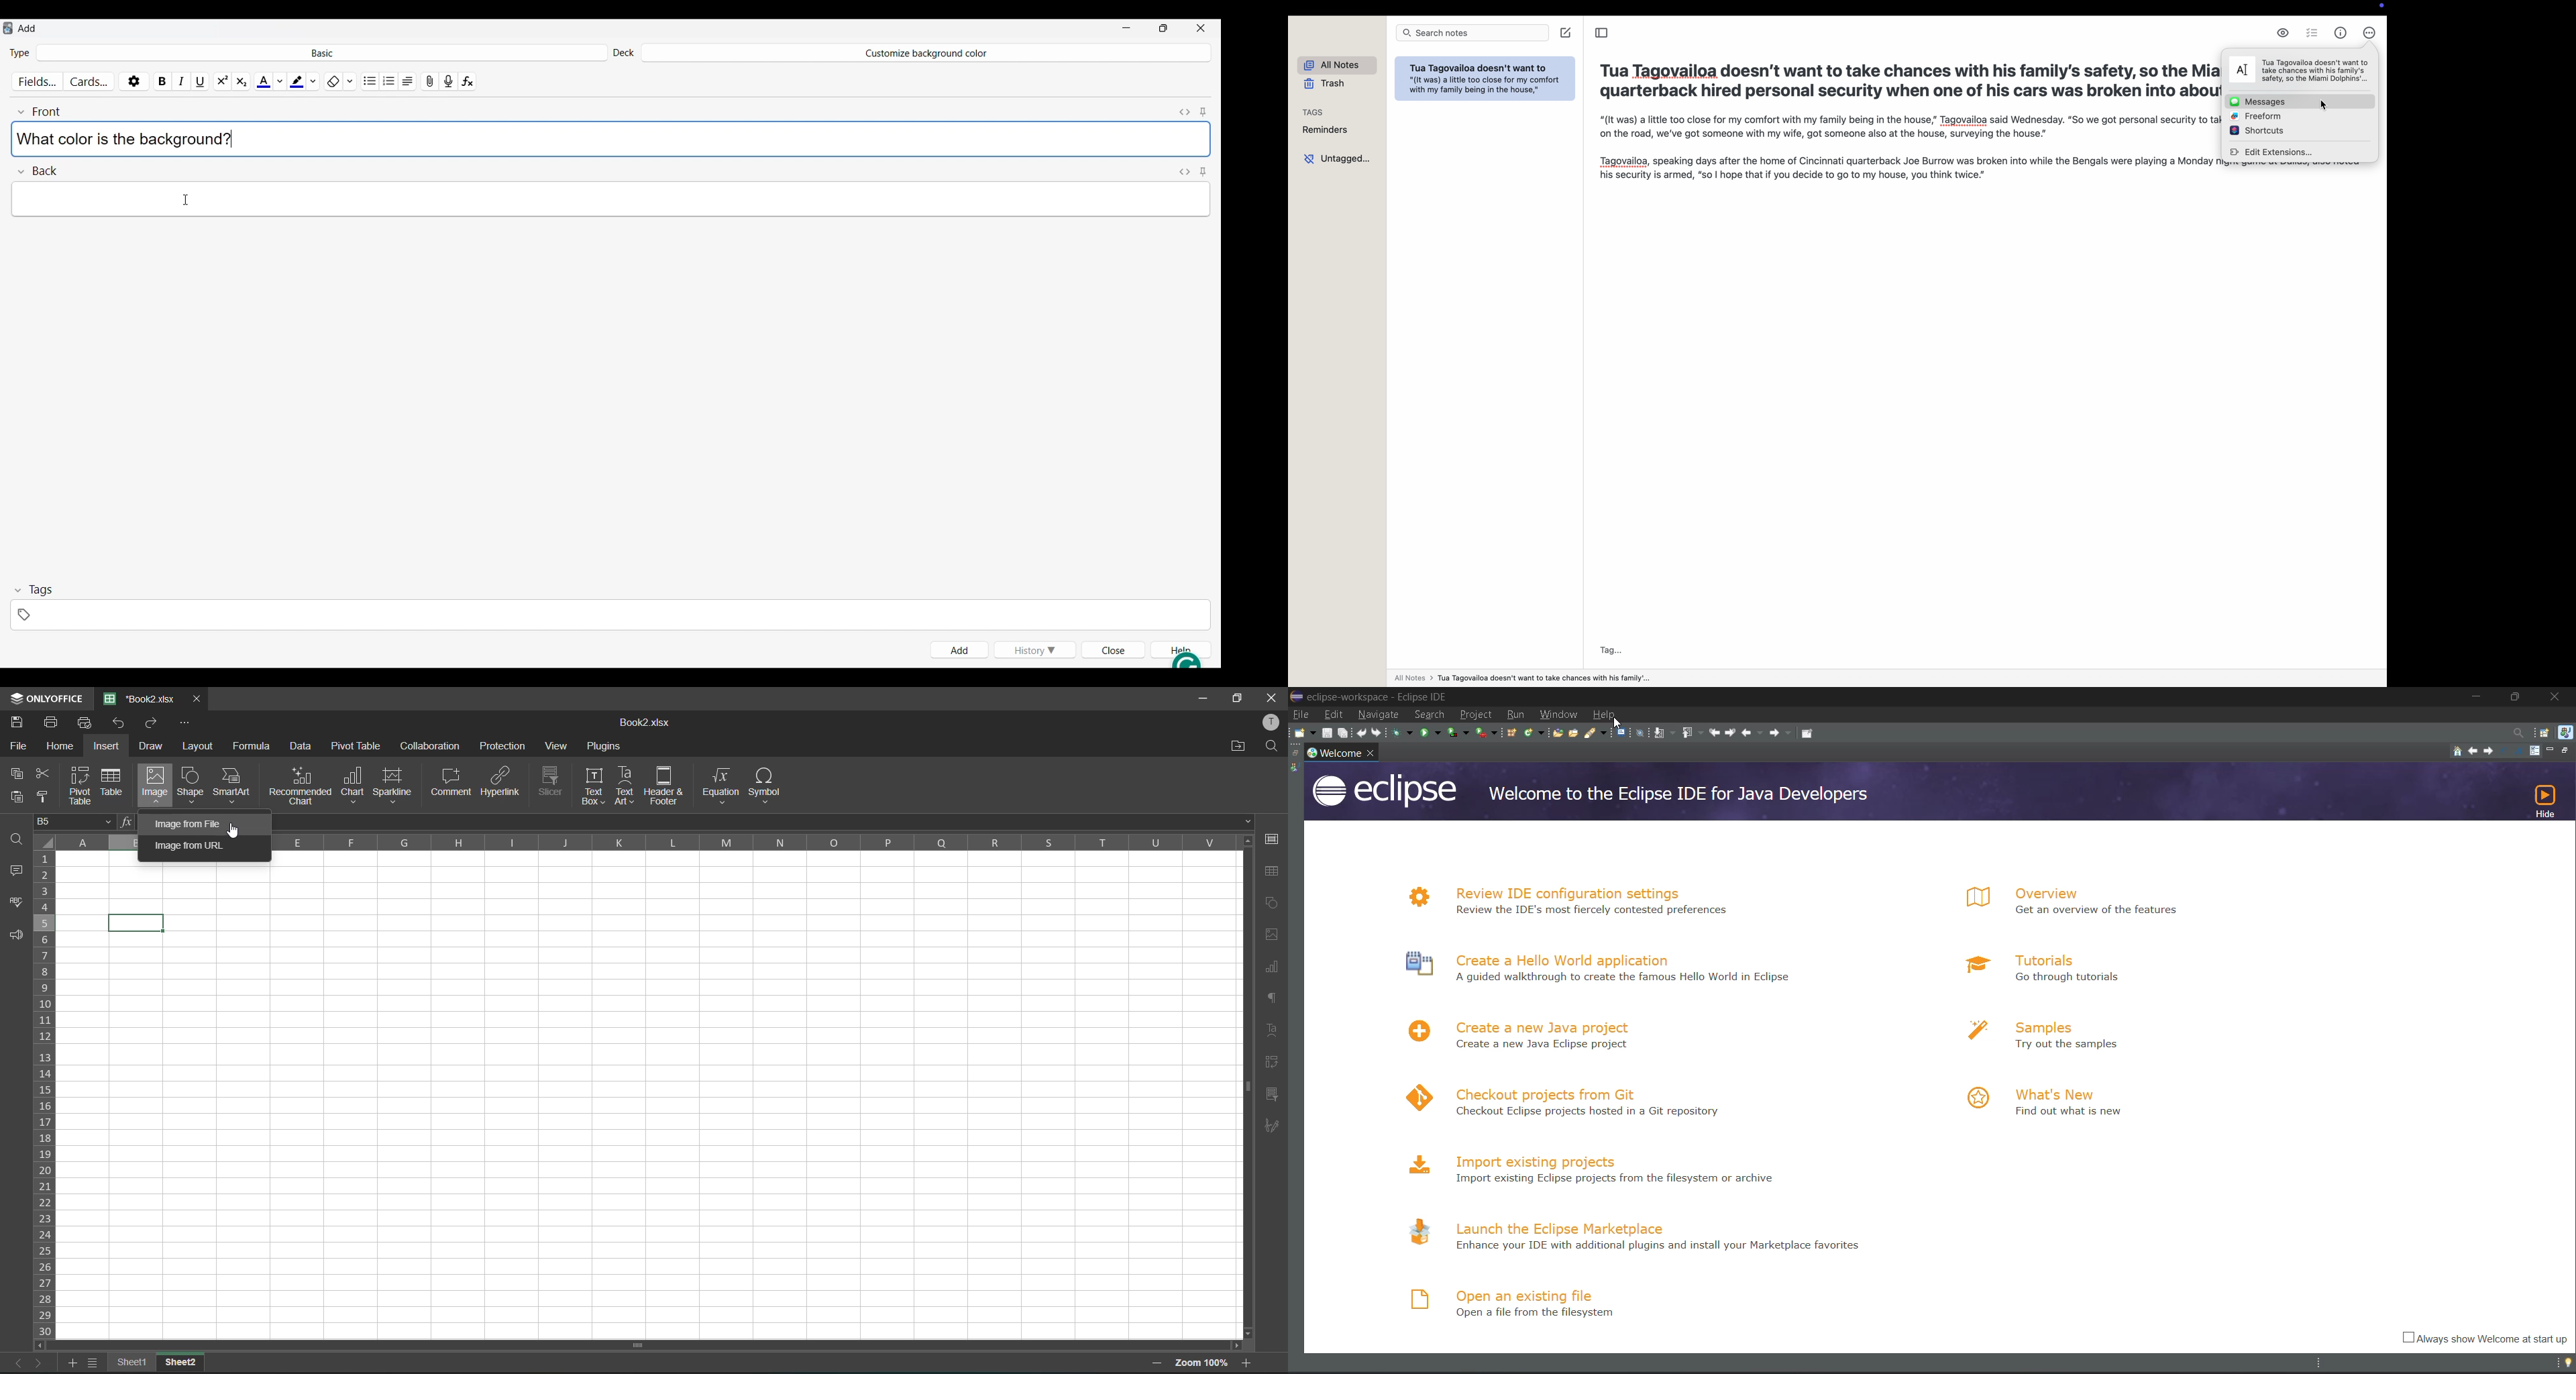 Image resolution: width=2576 pixels, height=1400 pixels. I want to click on trash, so click(1328, 84).